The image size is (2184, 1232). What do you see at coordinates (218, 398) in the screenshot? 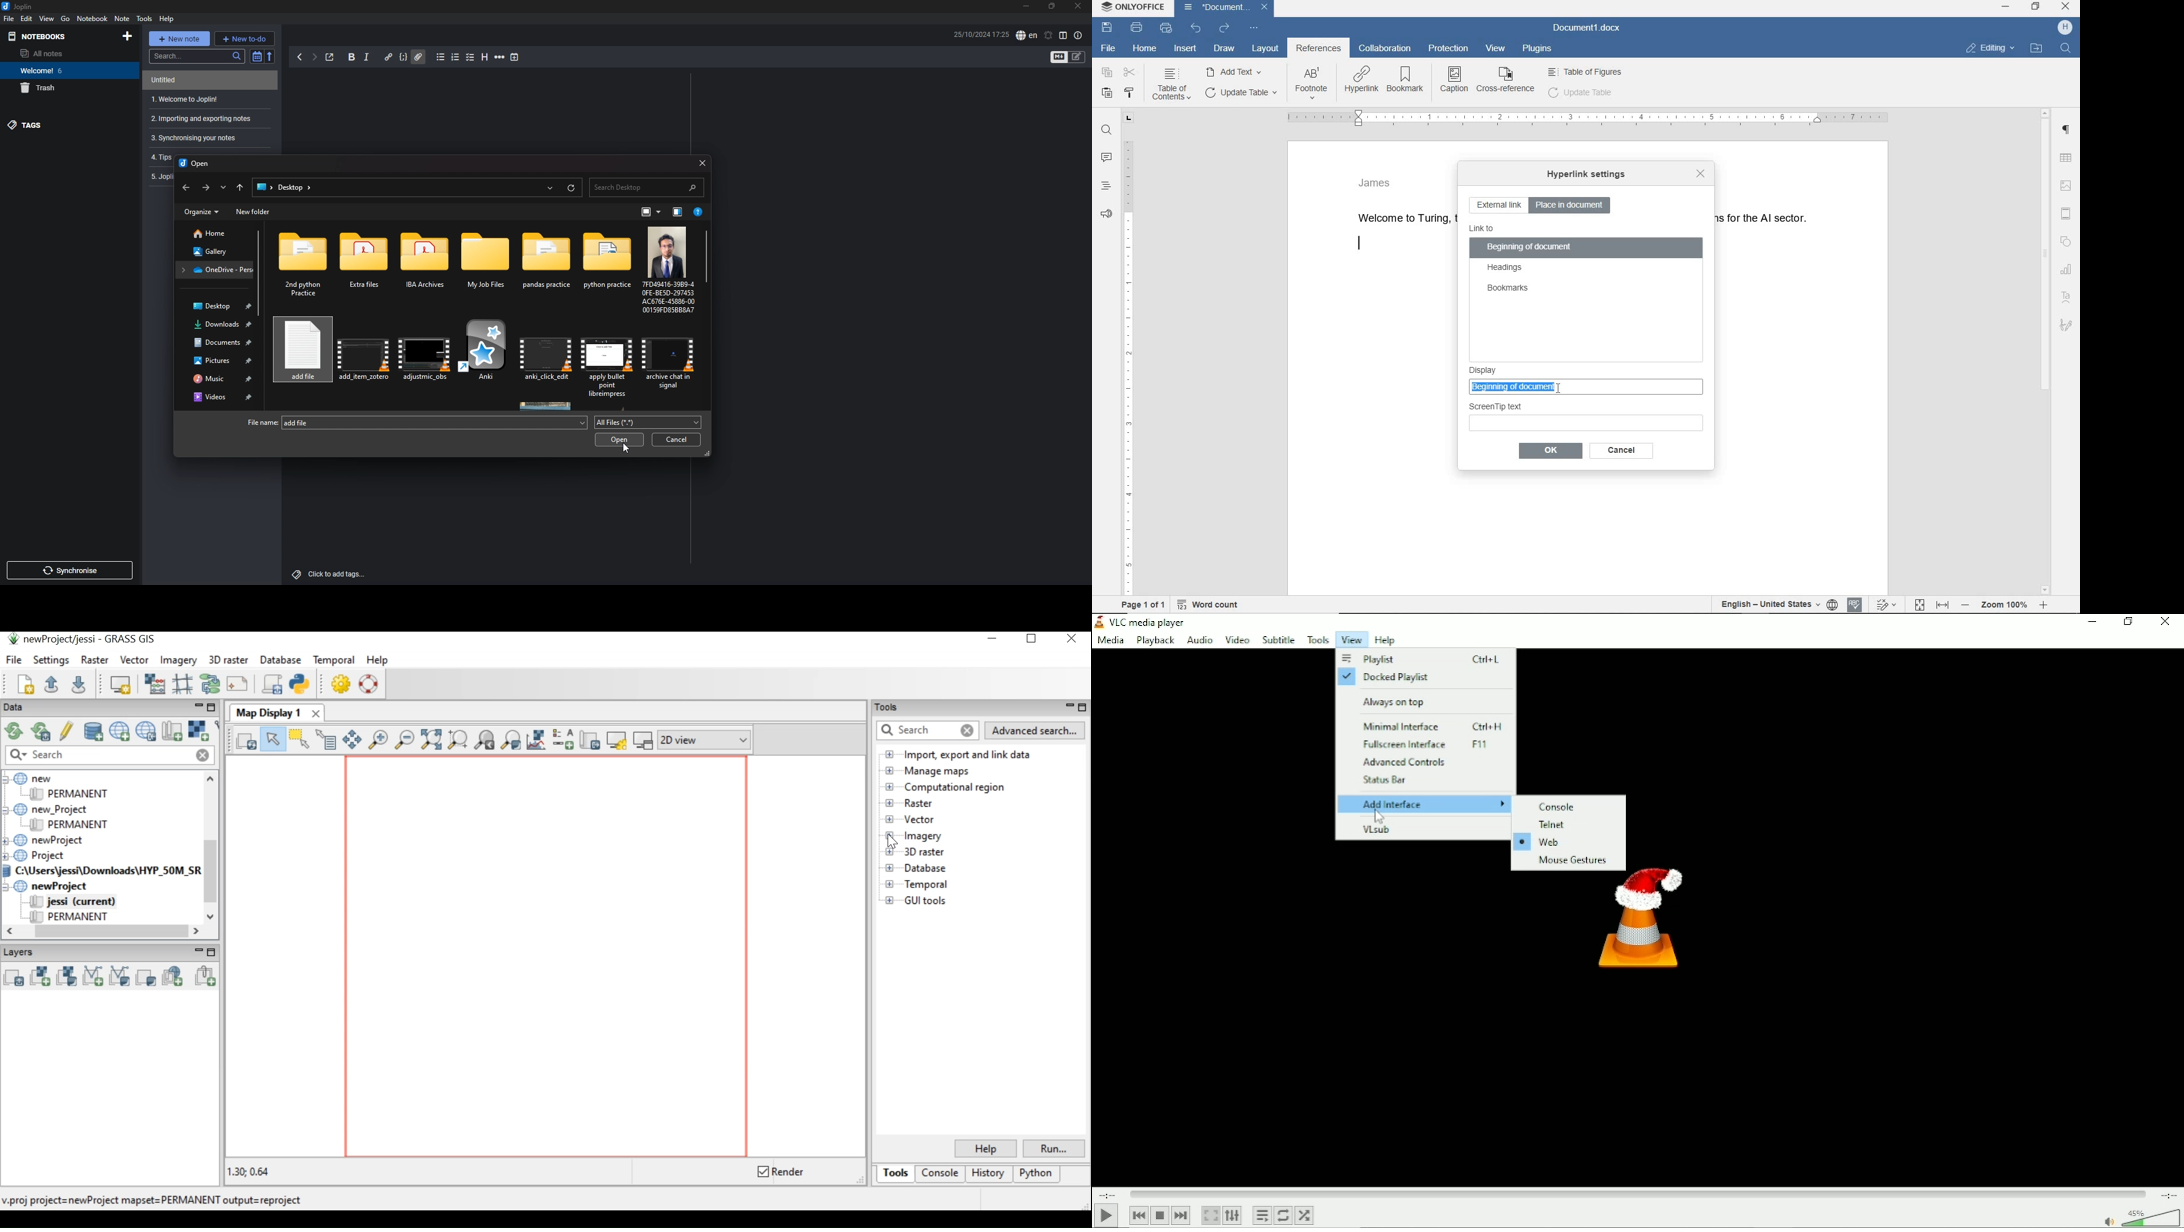
I see `videos` at bounding box center [218, 398].